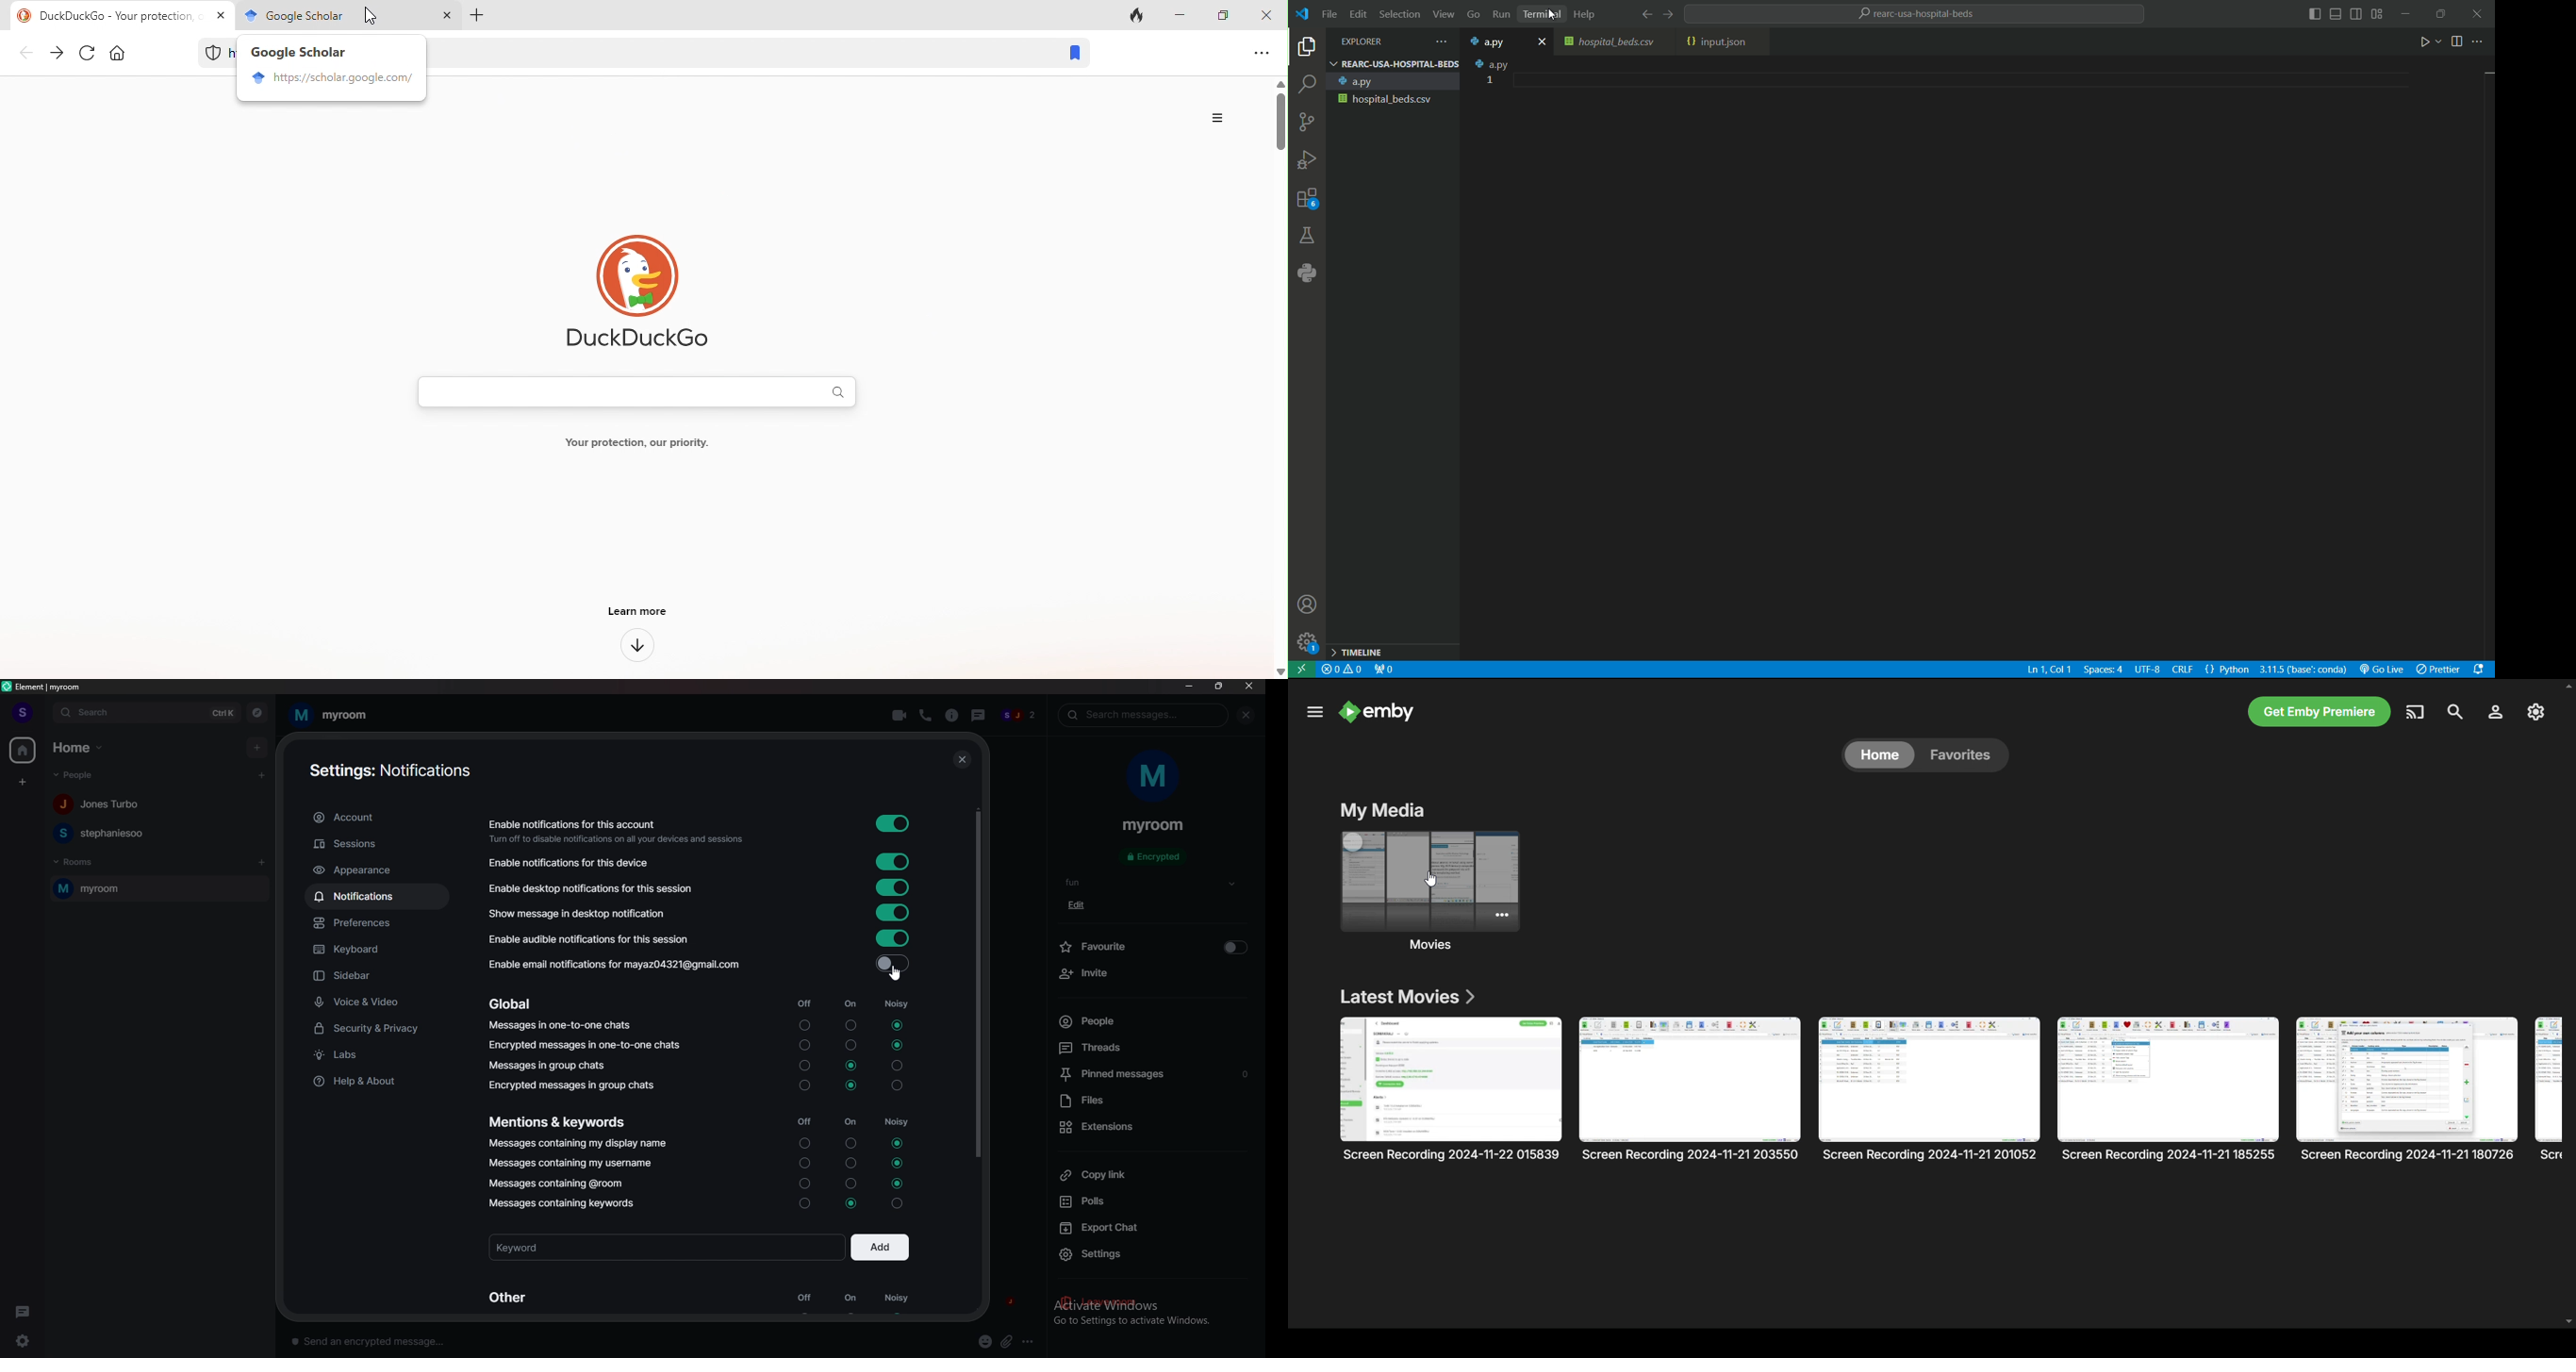 The image size is (2576, 1372). I want to click on voice and video, so click(379, 1003).